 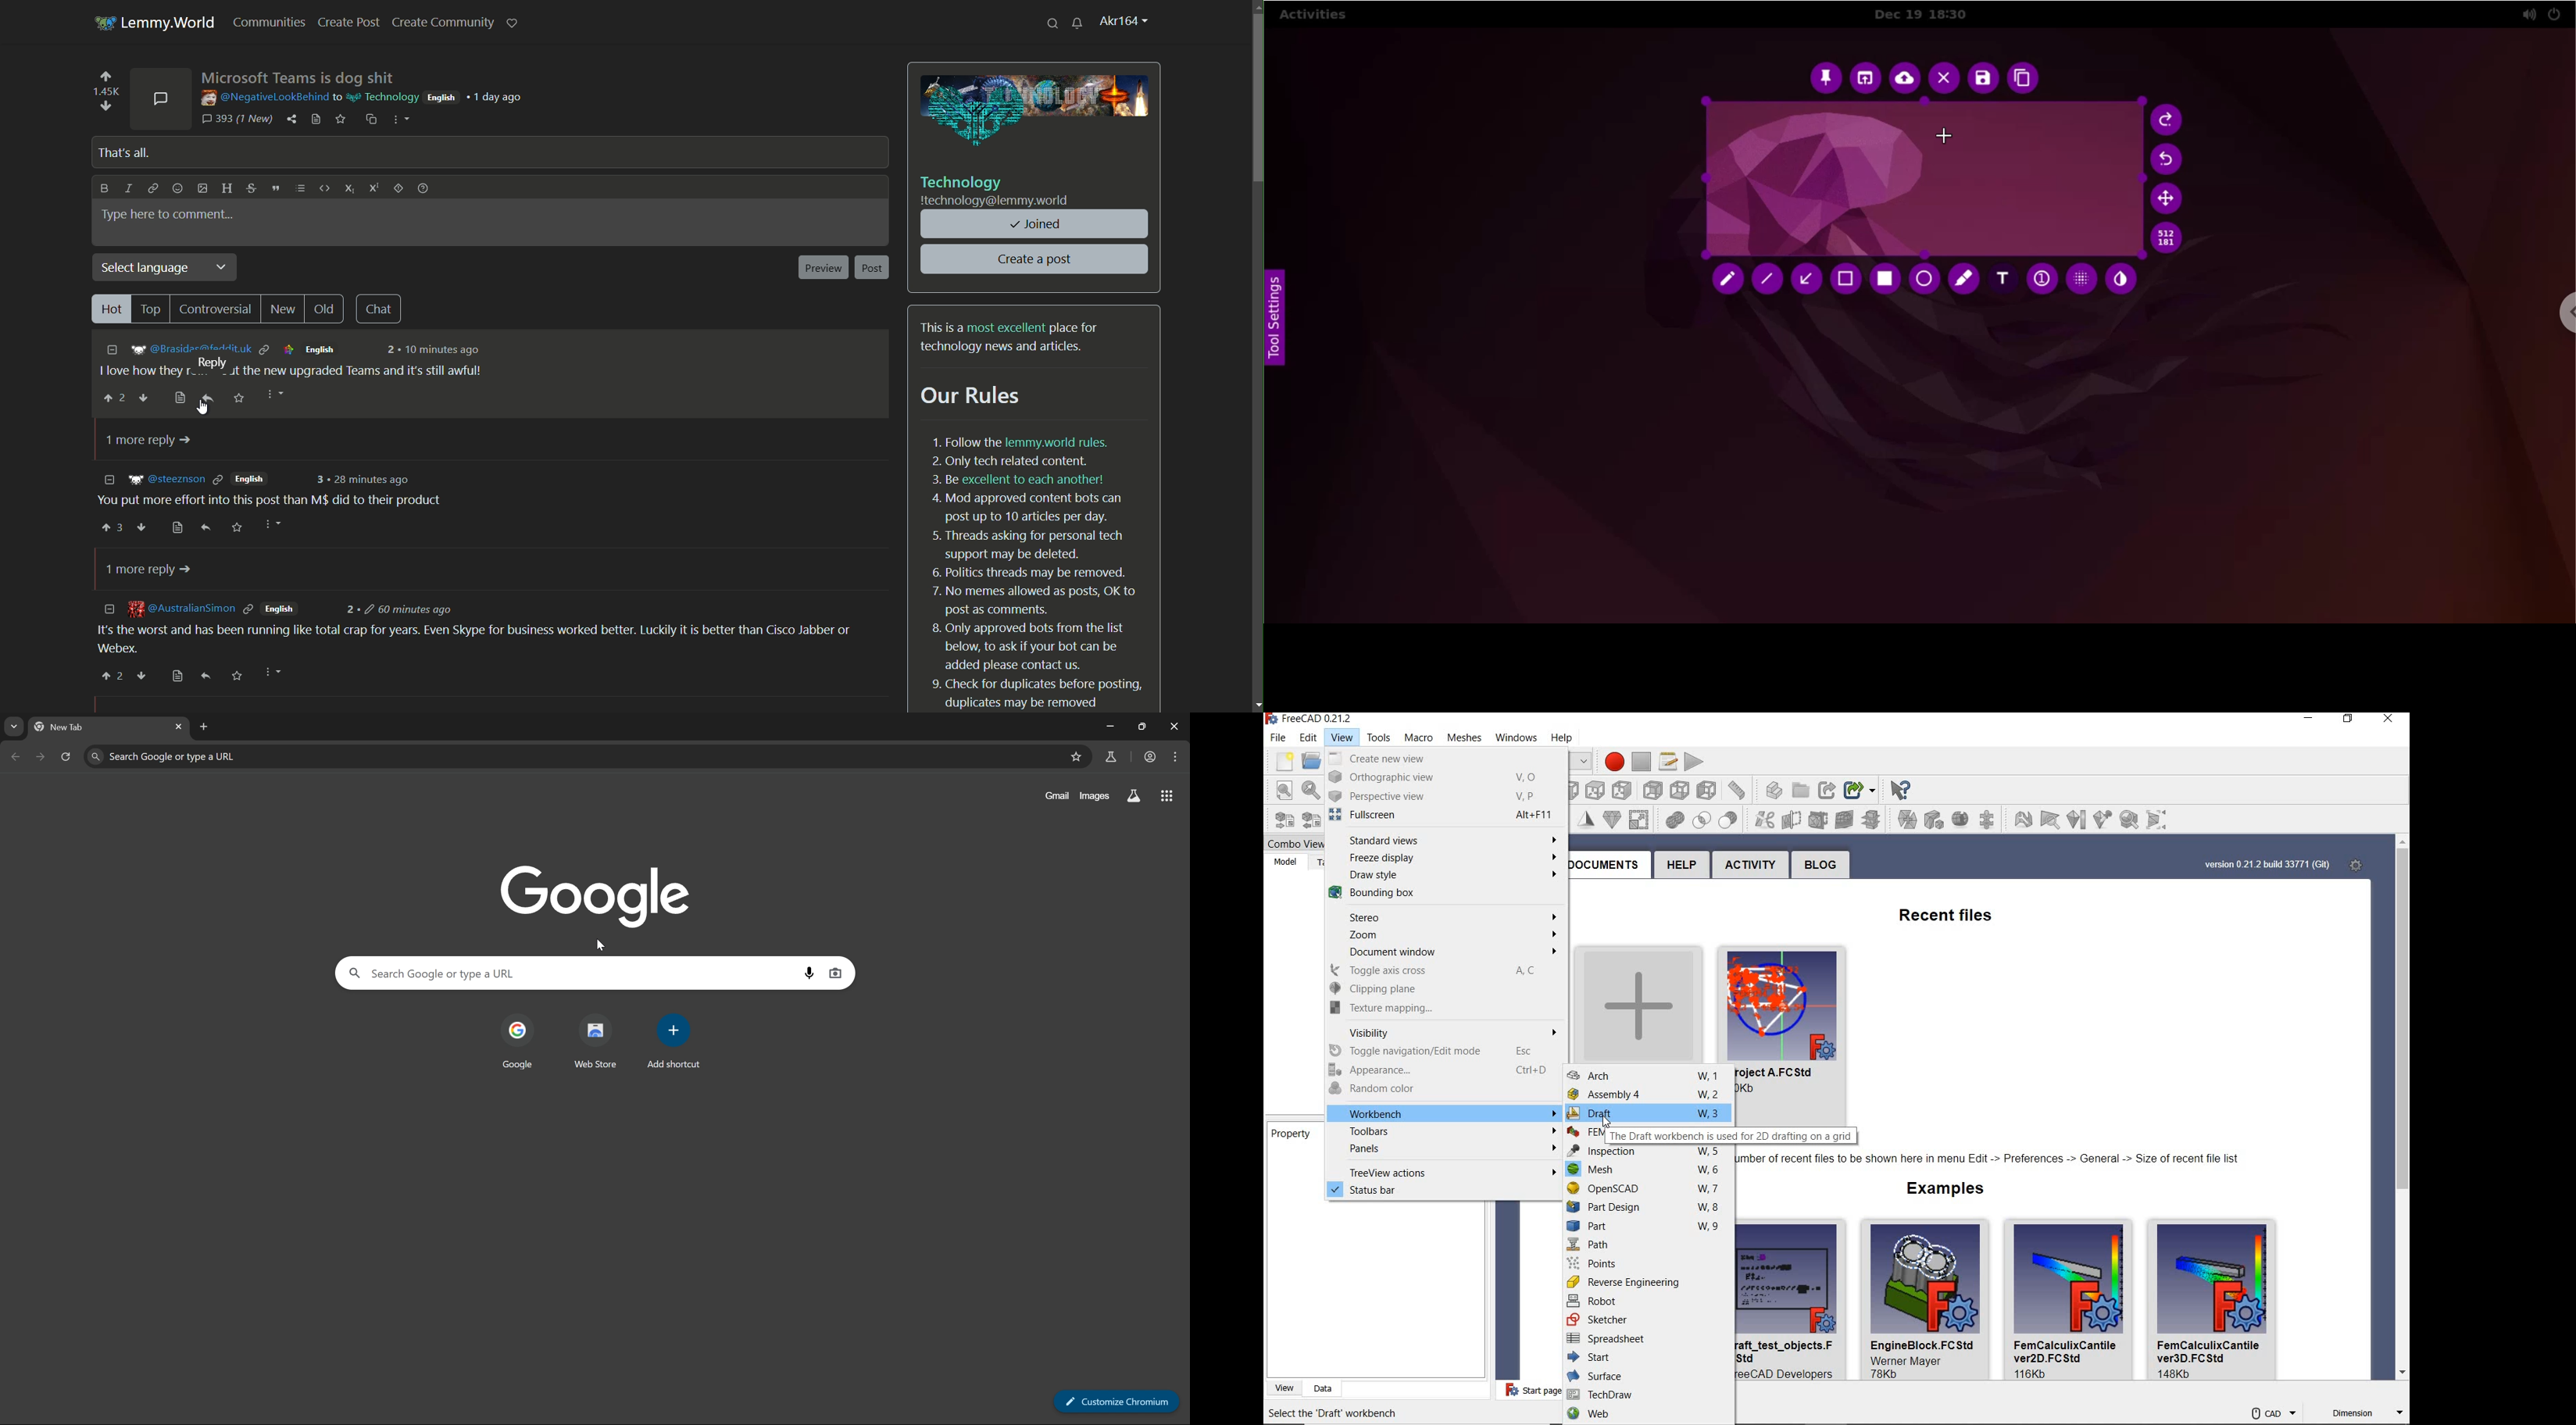 What do you see at coordinates (2165, 200) in the screenshot?
I see `move selection` at bounding box center [2165, 200].